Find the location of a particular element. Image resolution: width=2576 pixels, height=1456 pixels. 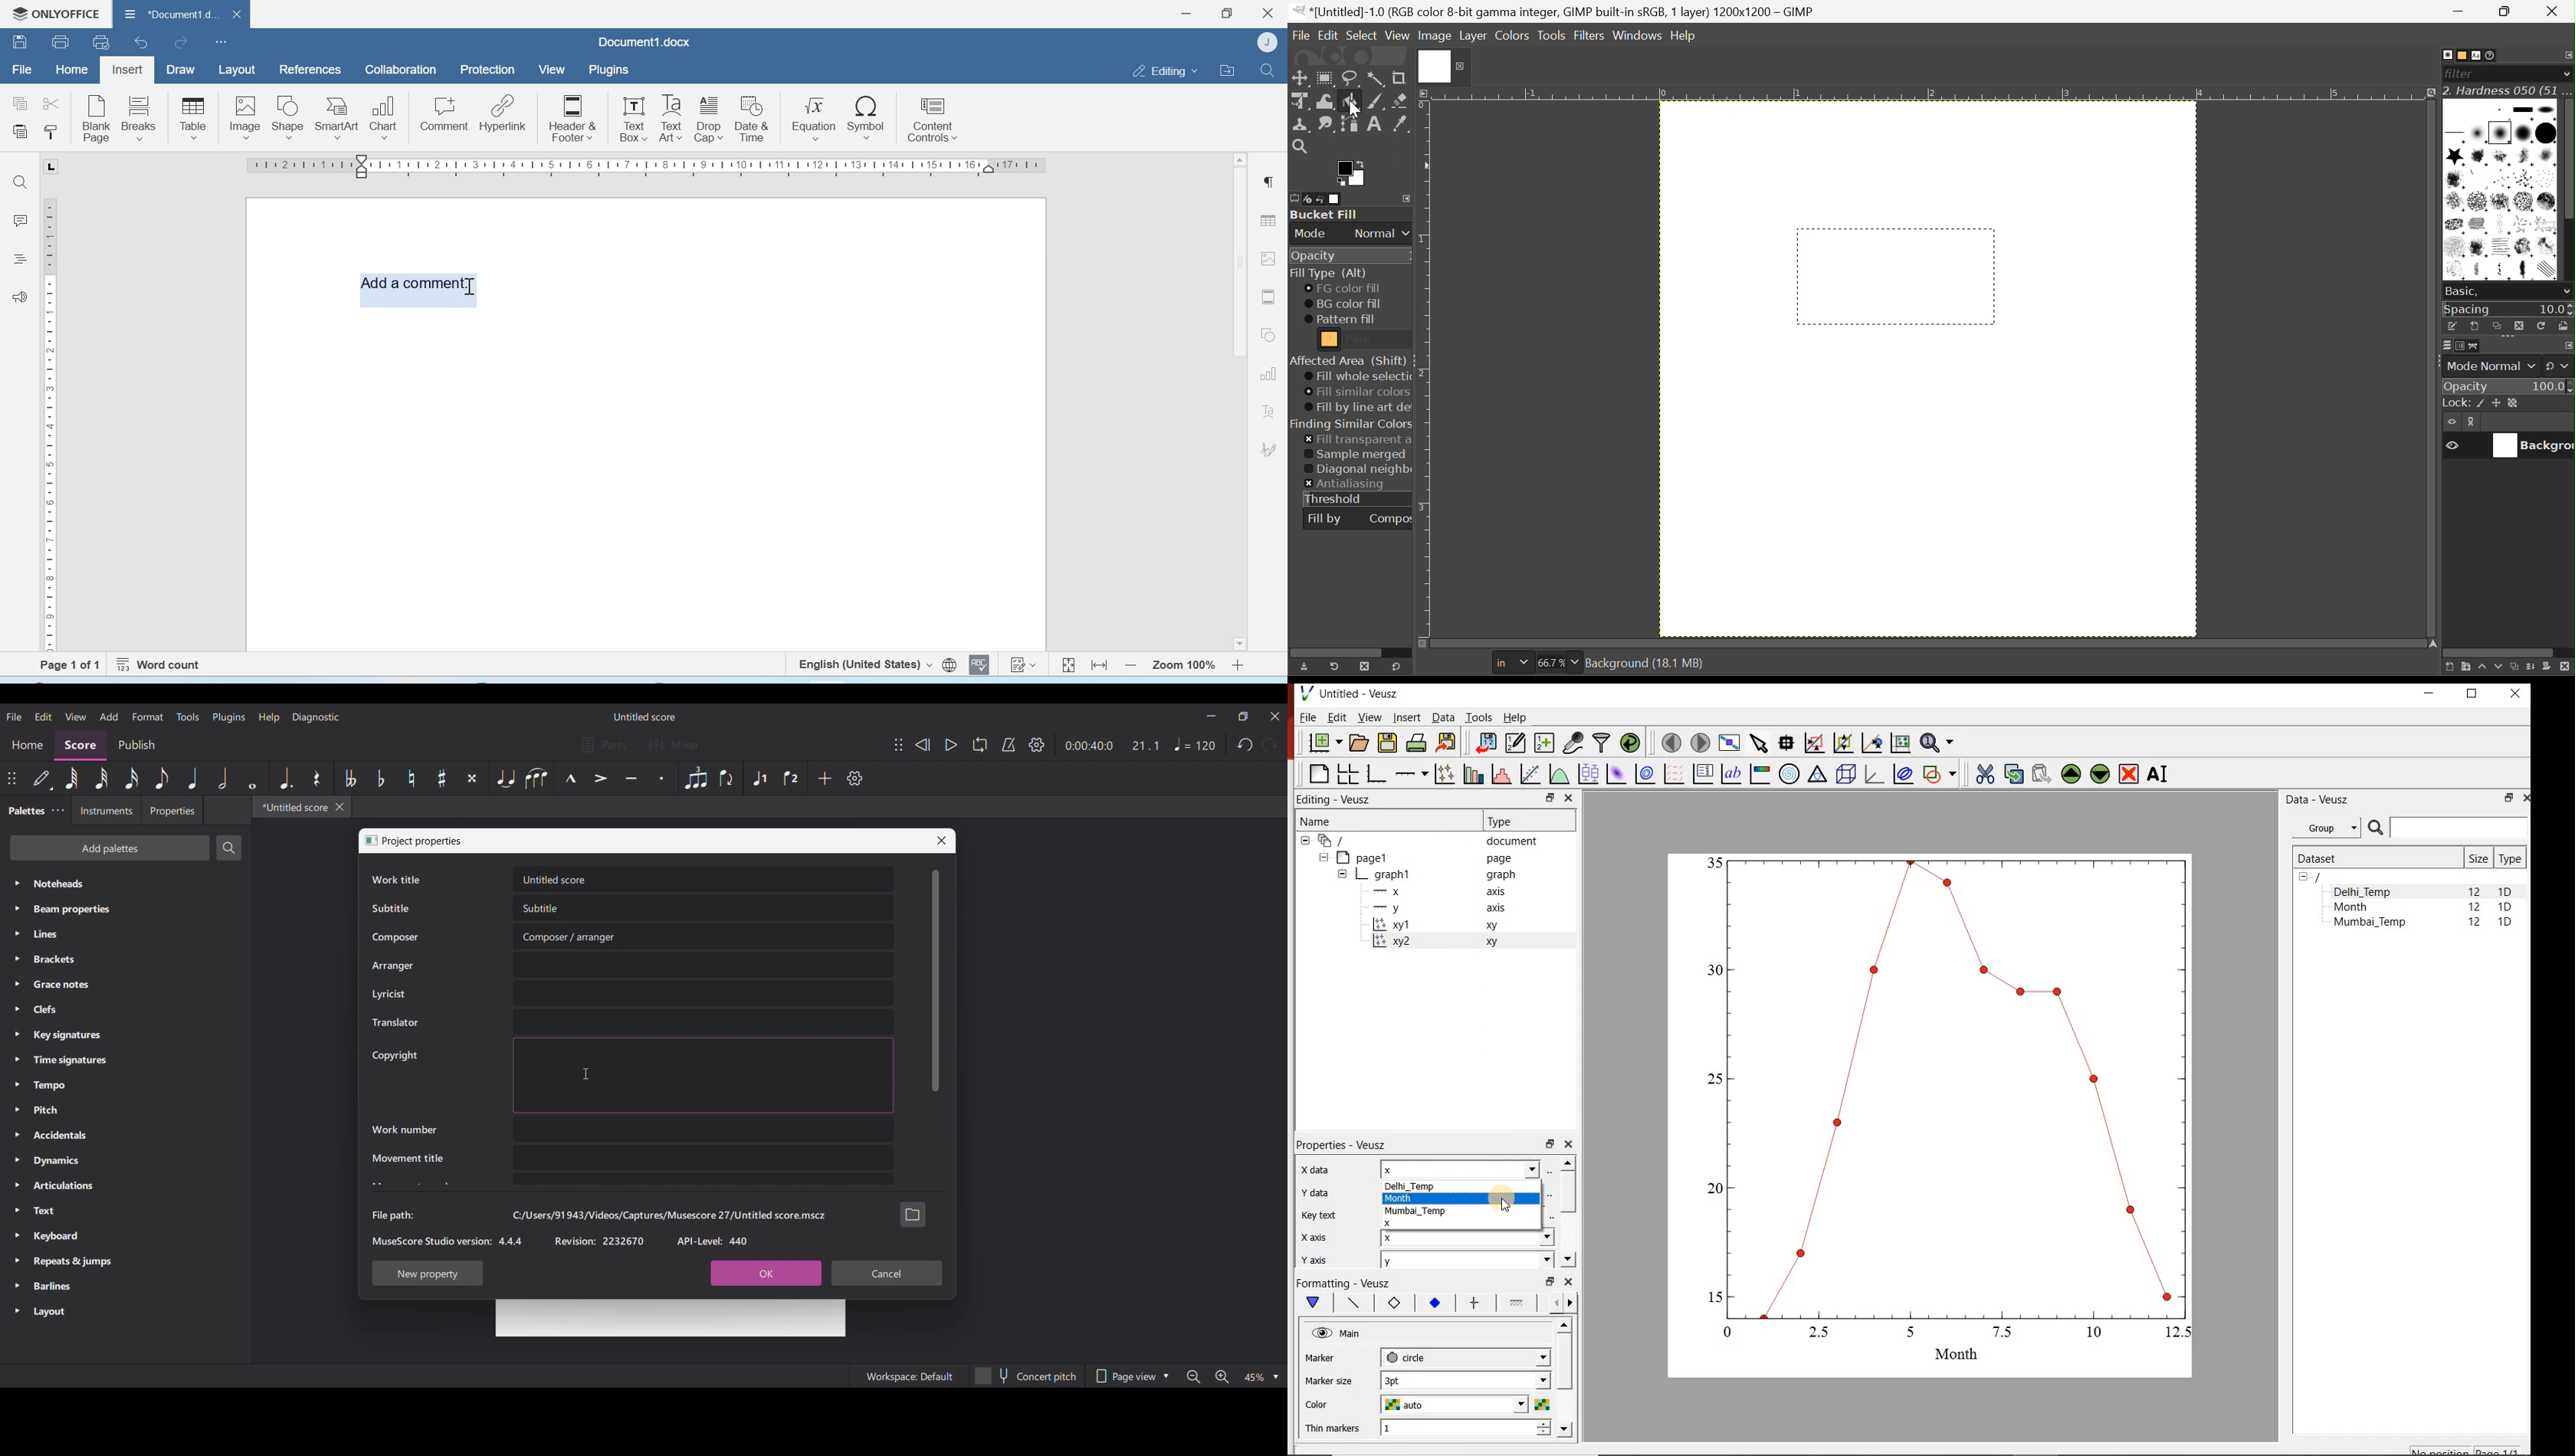

Paragraph settings is located at coordinates (1267, 181).